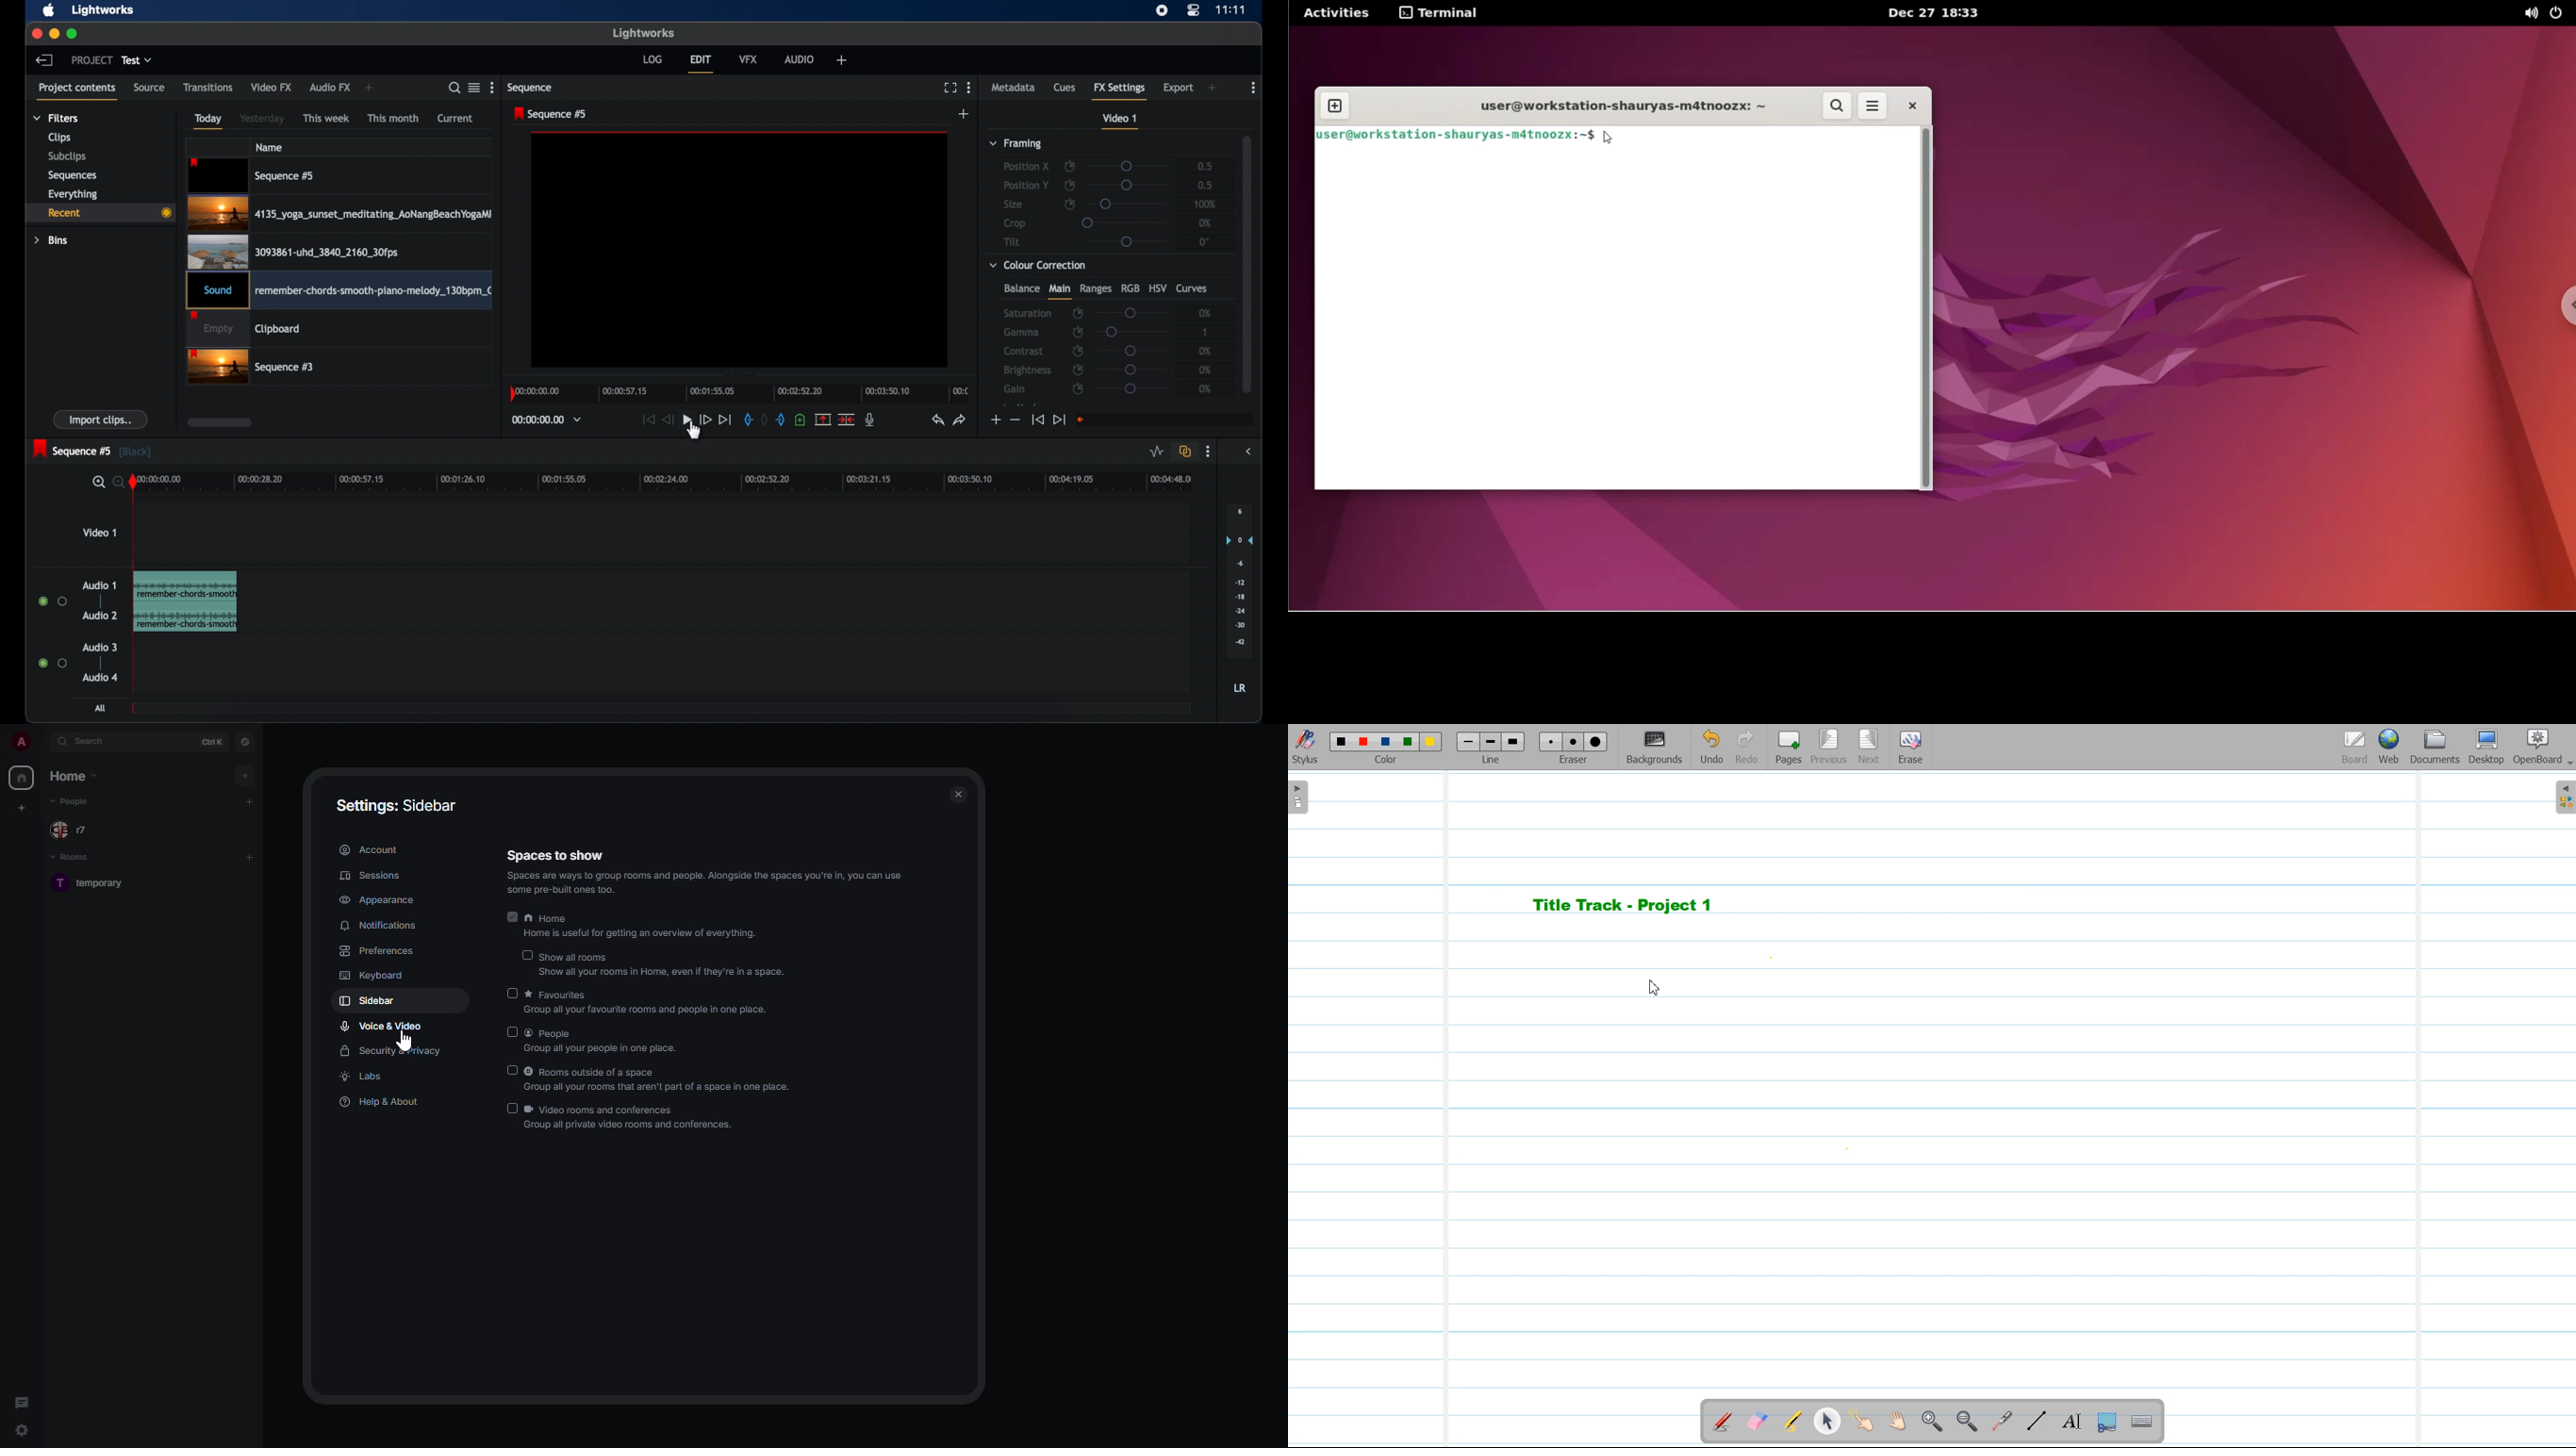 This screenshot has height=1456, width=2576. I want to click on slider, so click(1132, 332).